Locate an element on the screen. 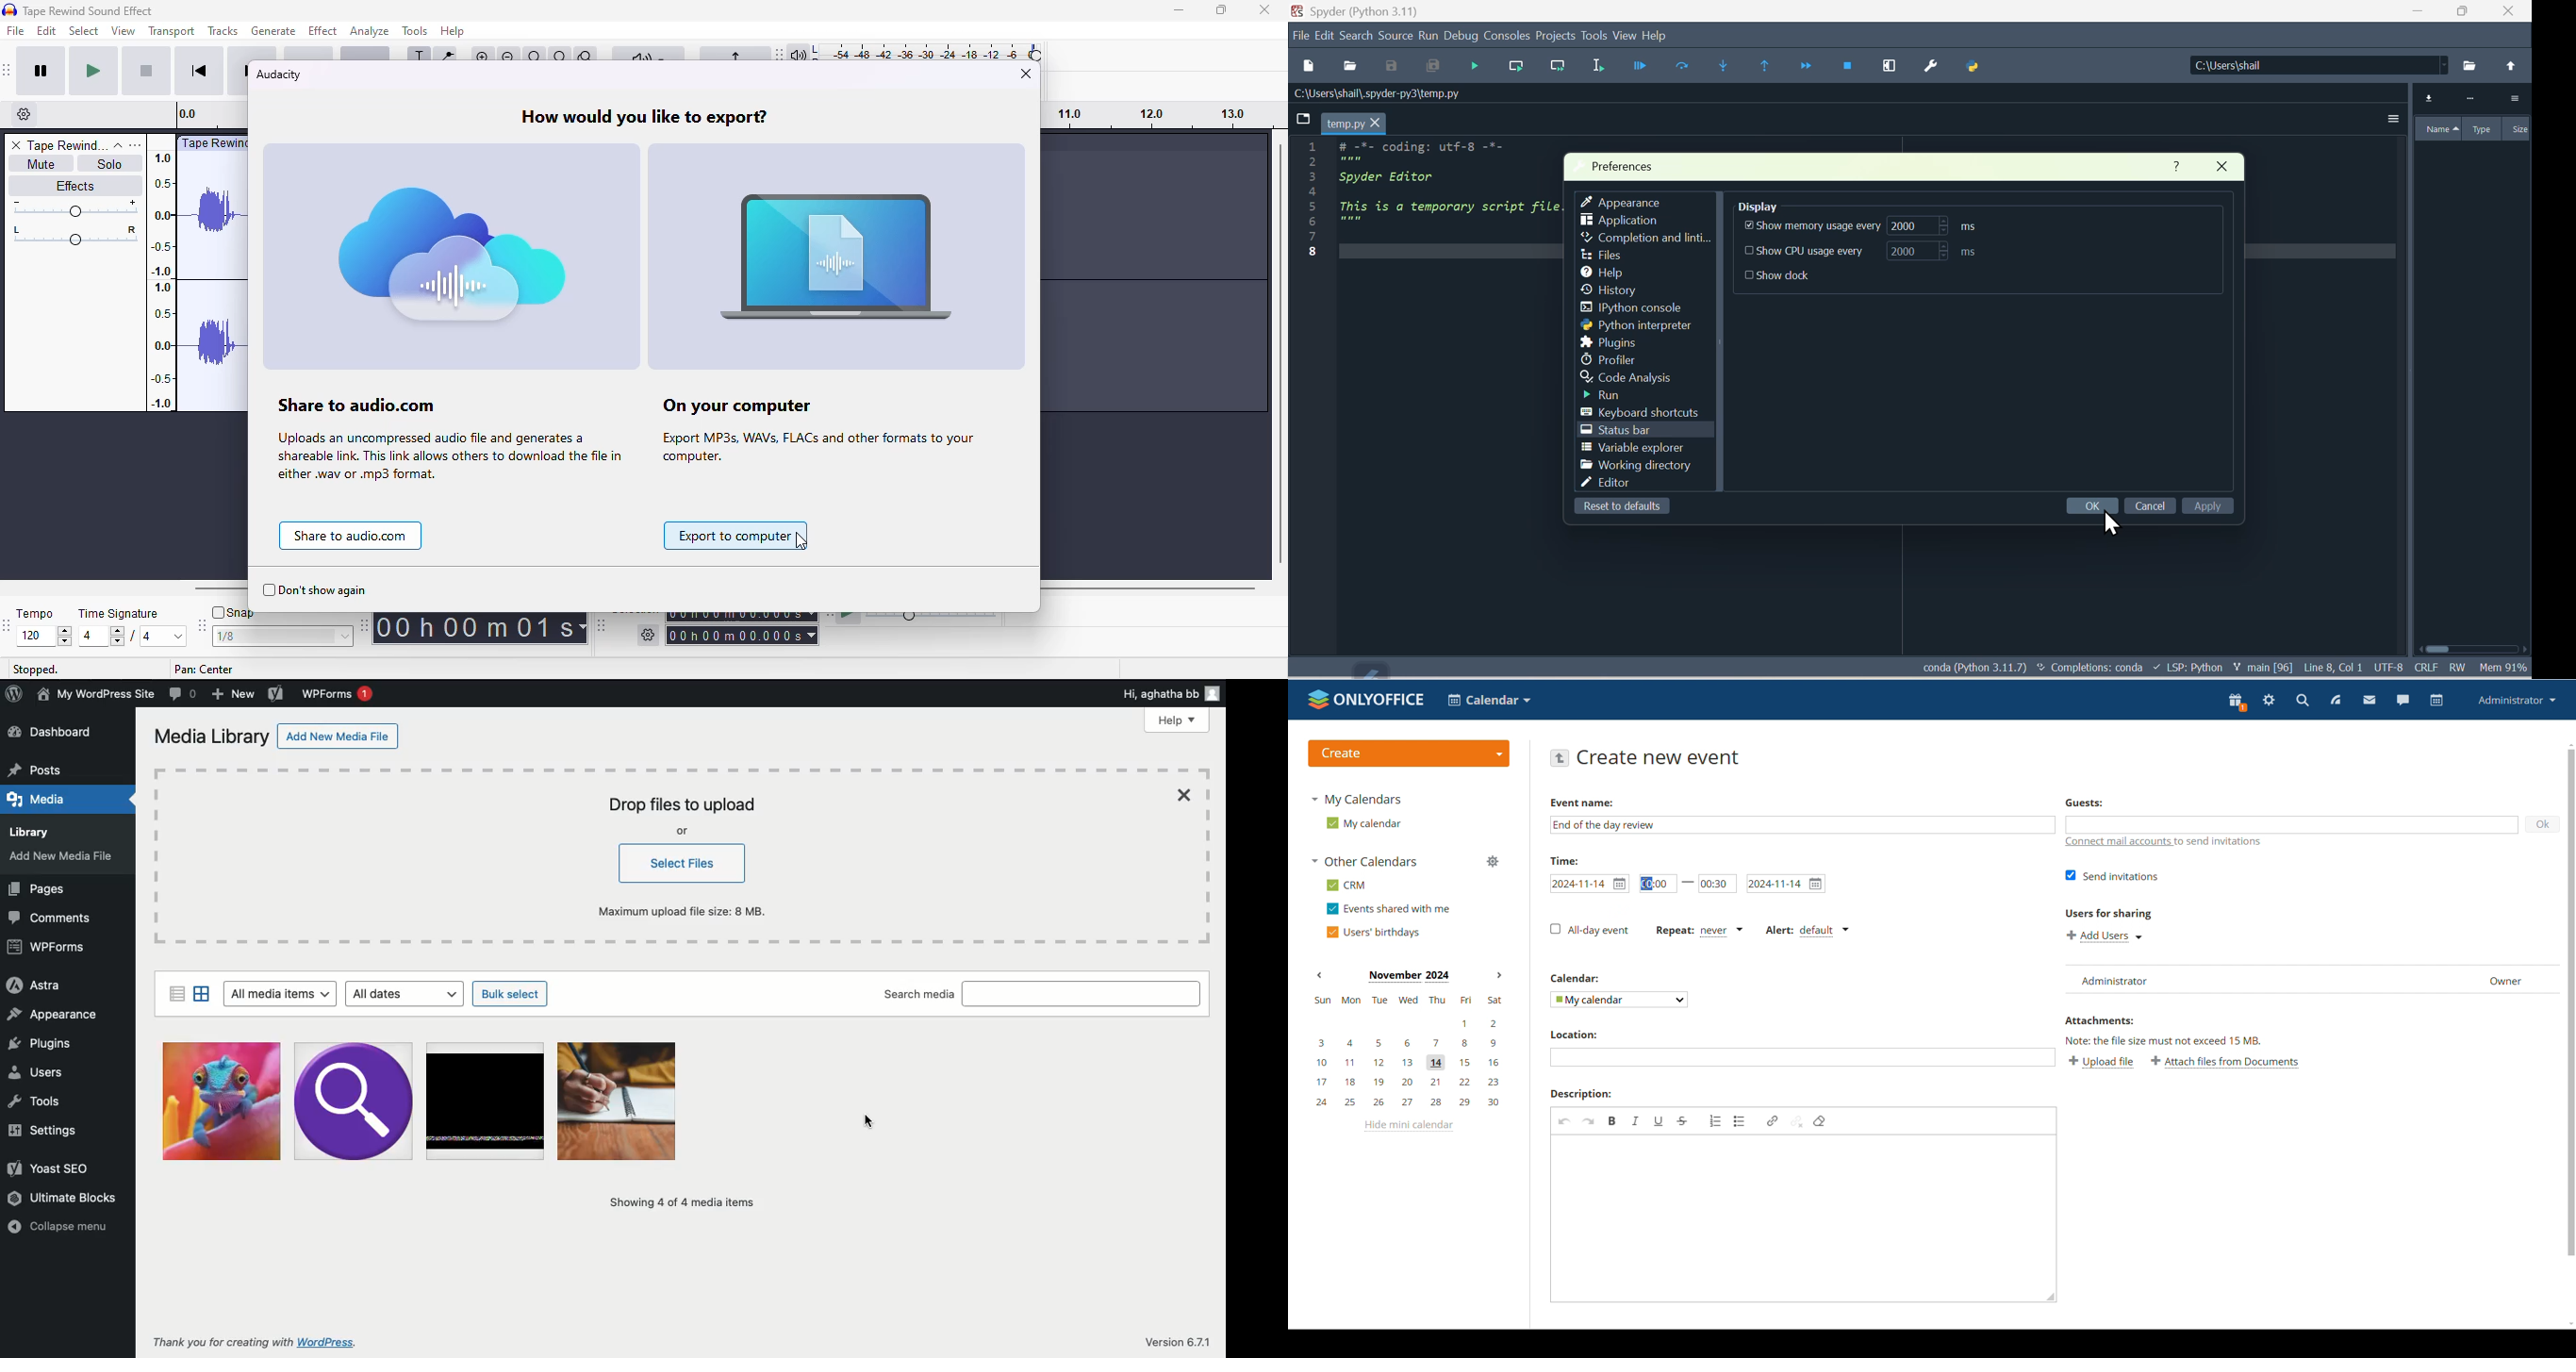  cursor is located at coordinates (802, 541).